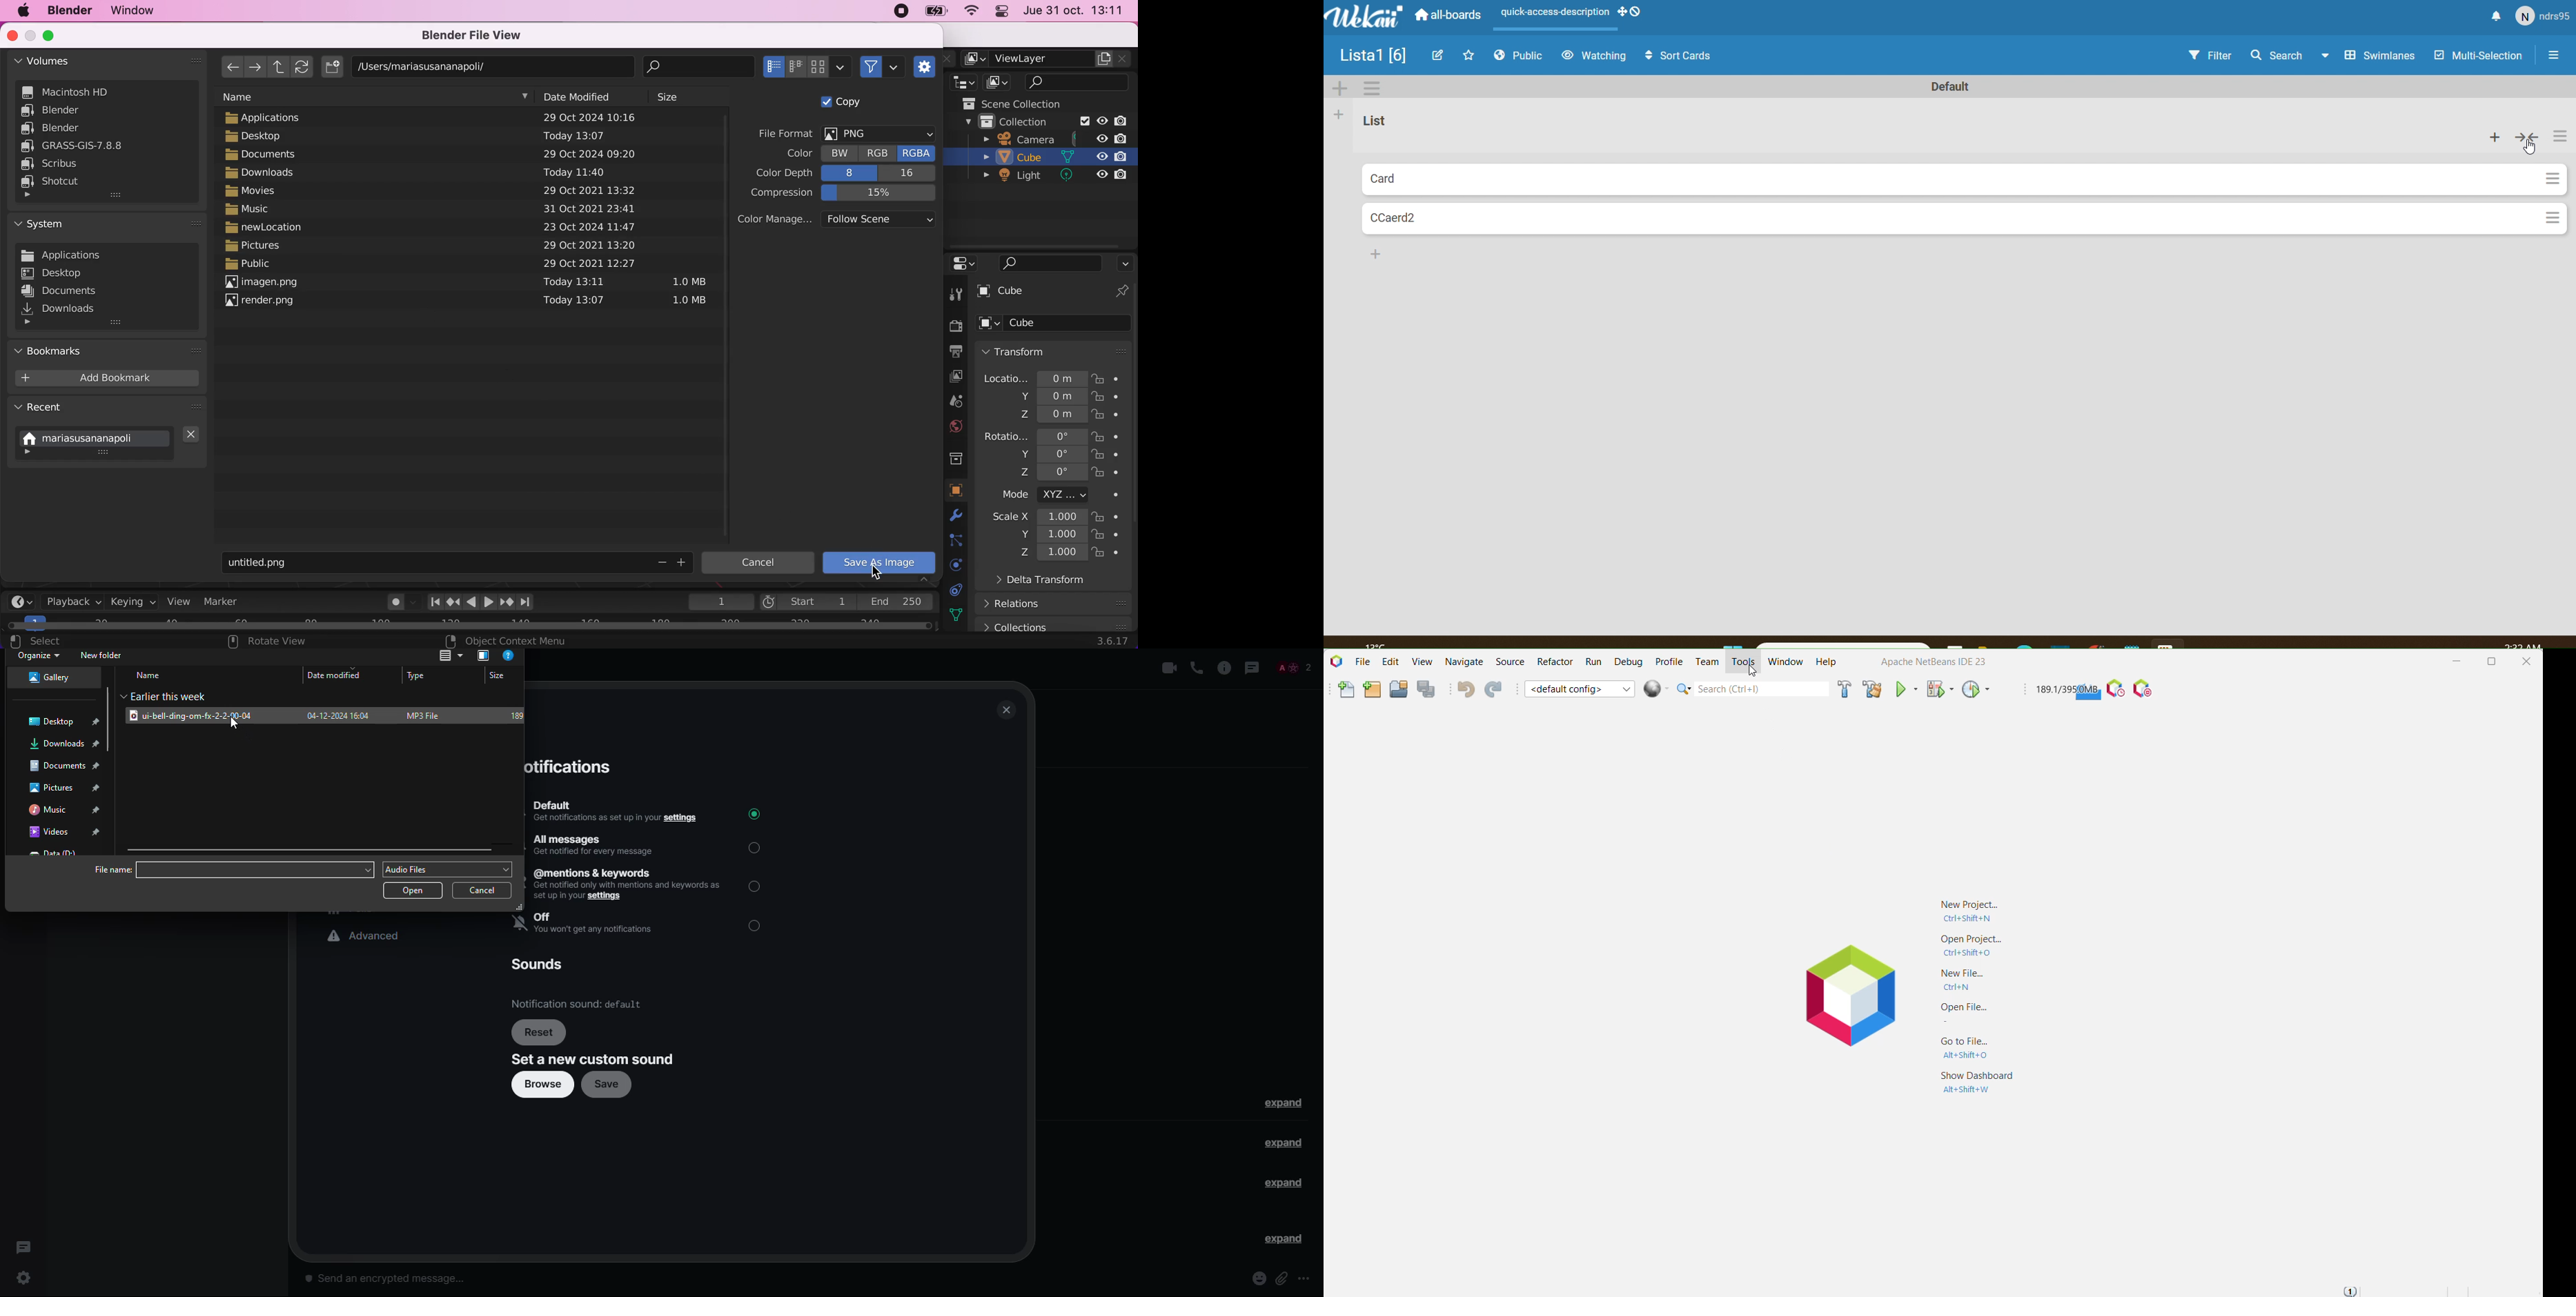  What do you see at coordinates (107, 379) in the screenshot?
I see `add bookmark` at bounding box center [107, 379].